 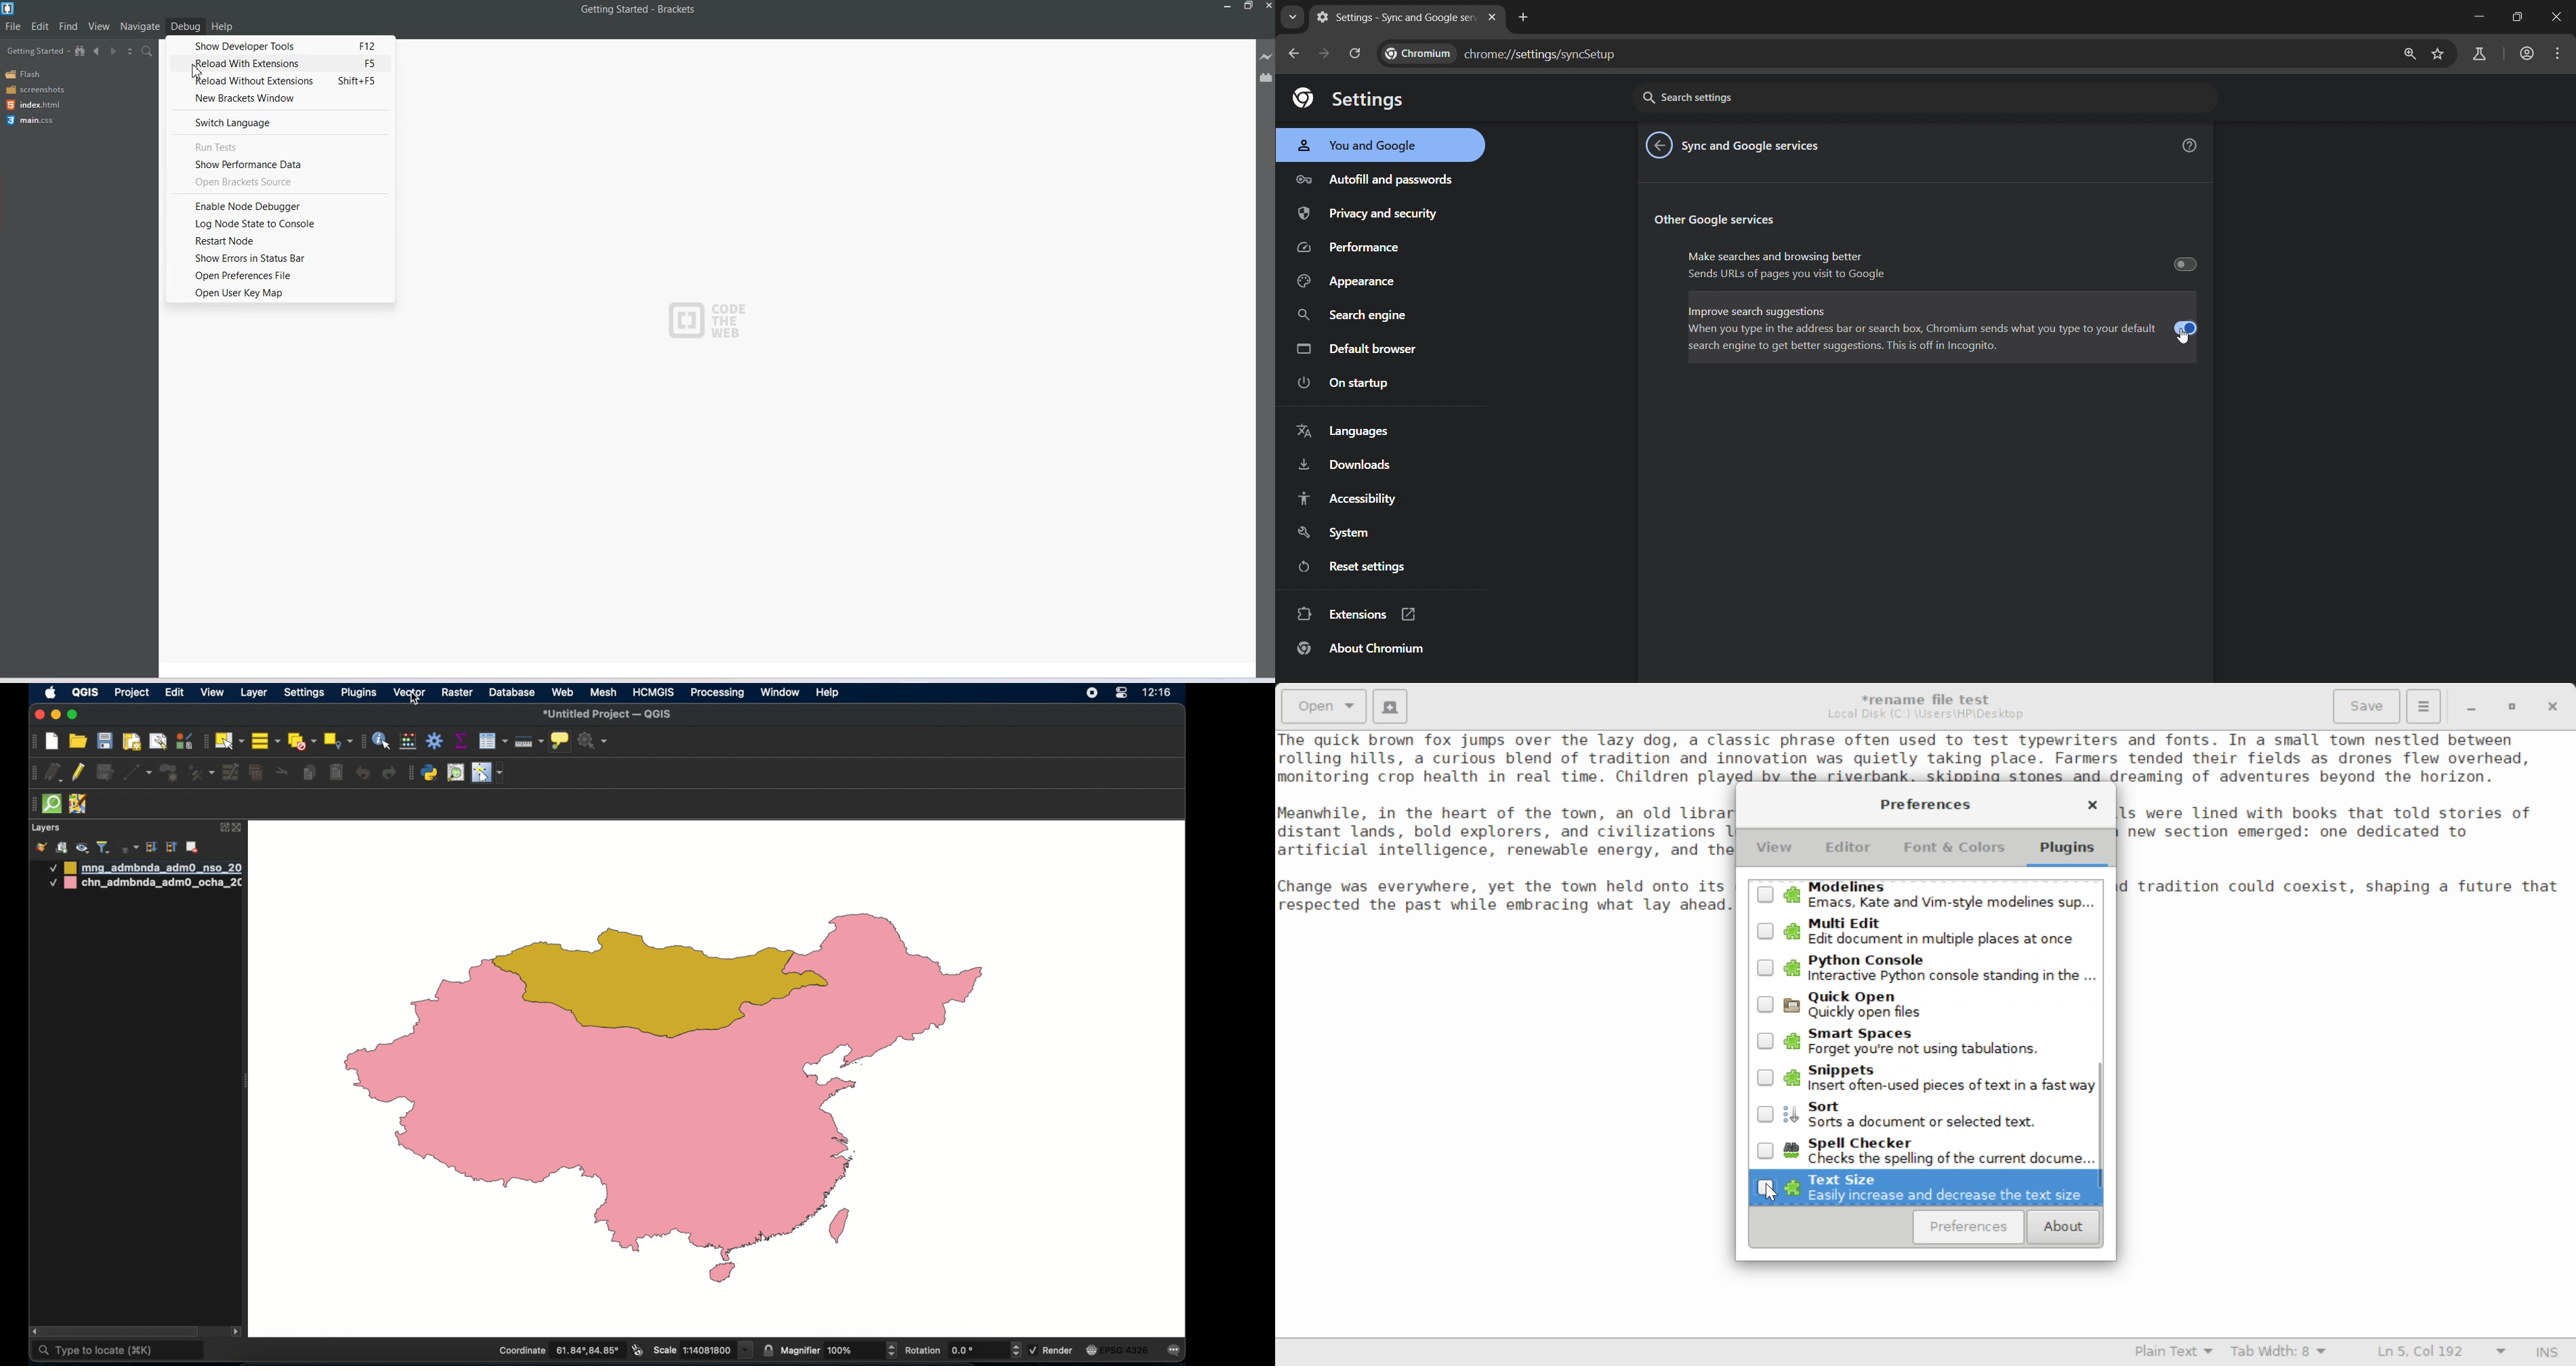 I want to click on Help, so click(x=222, y=27).